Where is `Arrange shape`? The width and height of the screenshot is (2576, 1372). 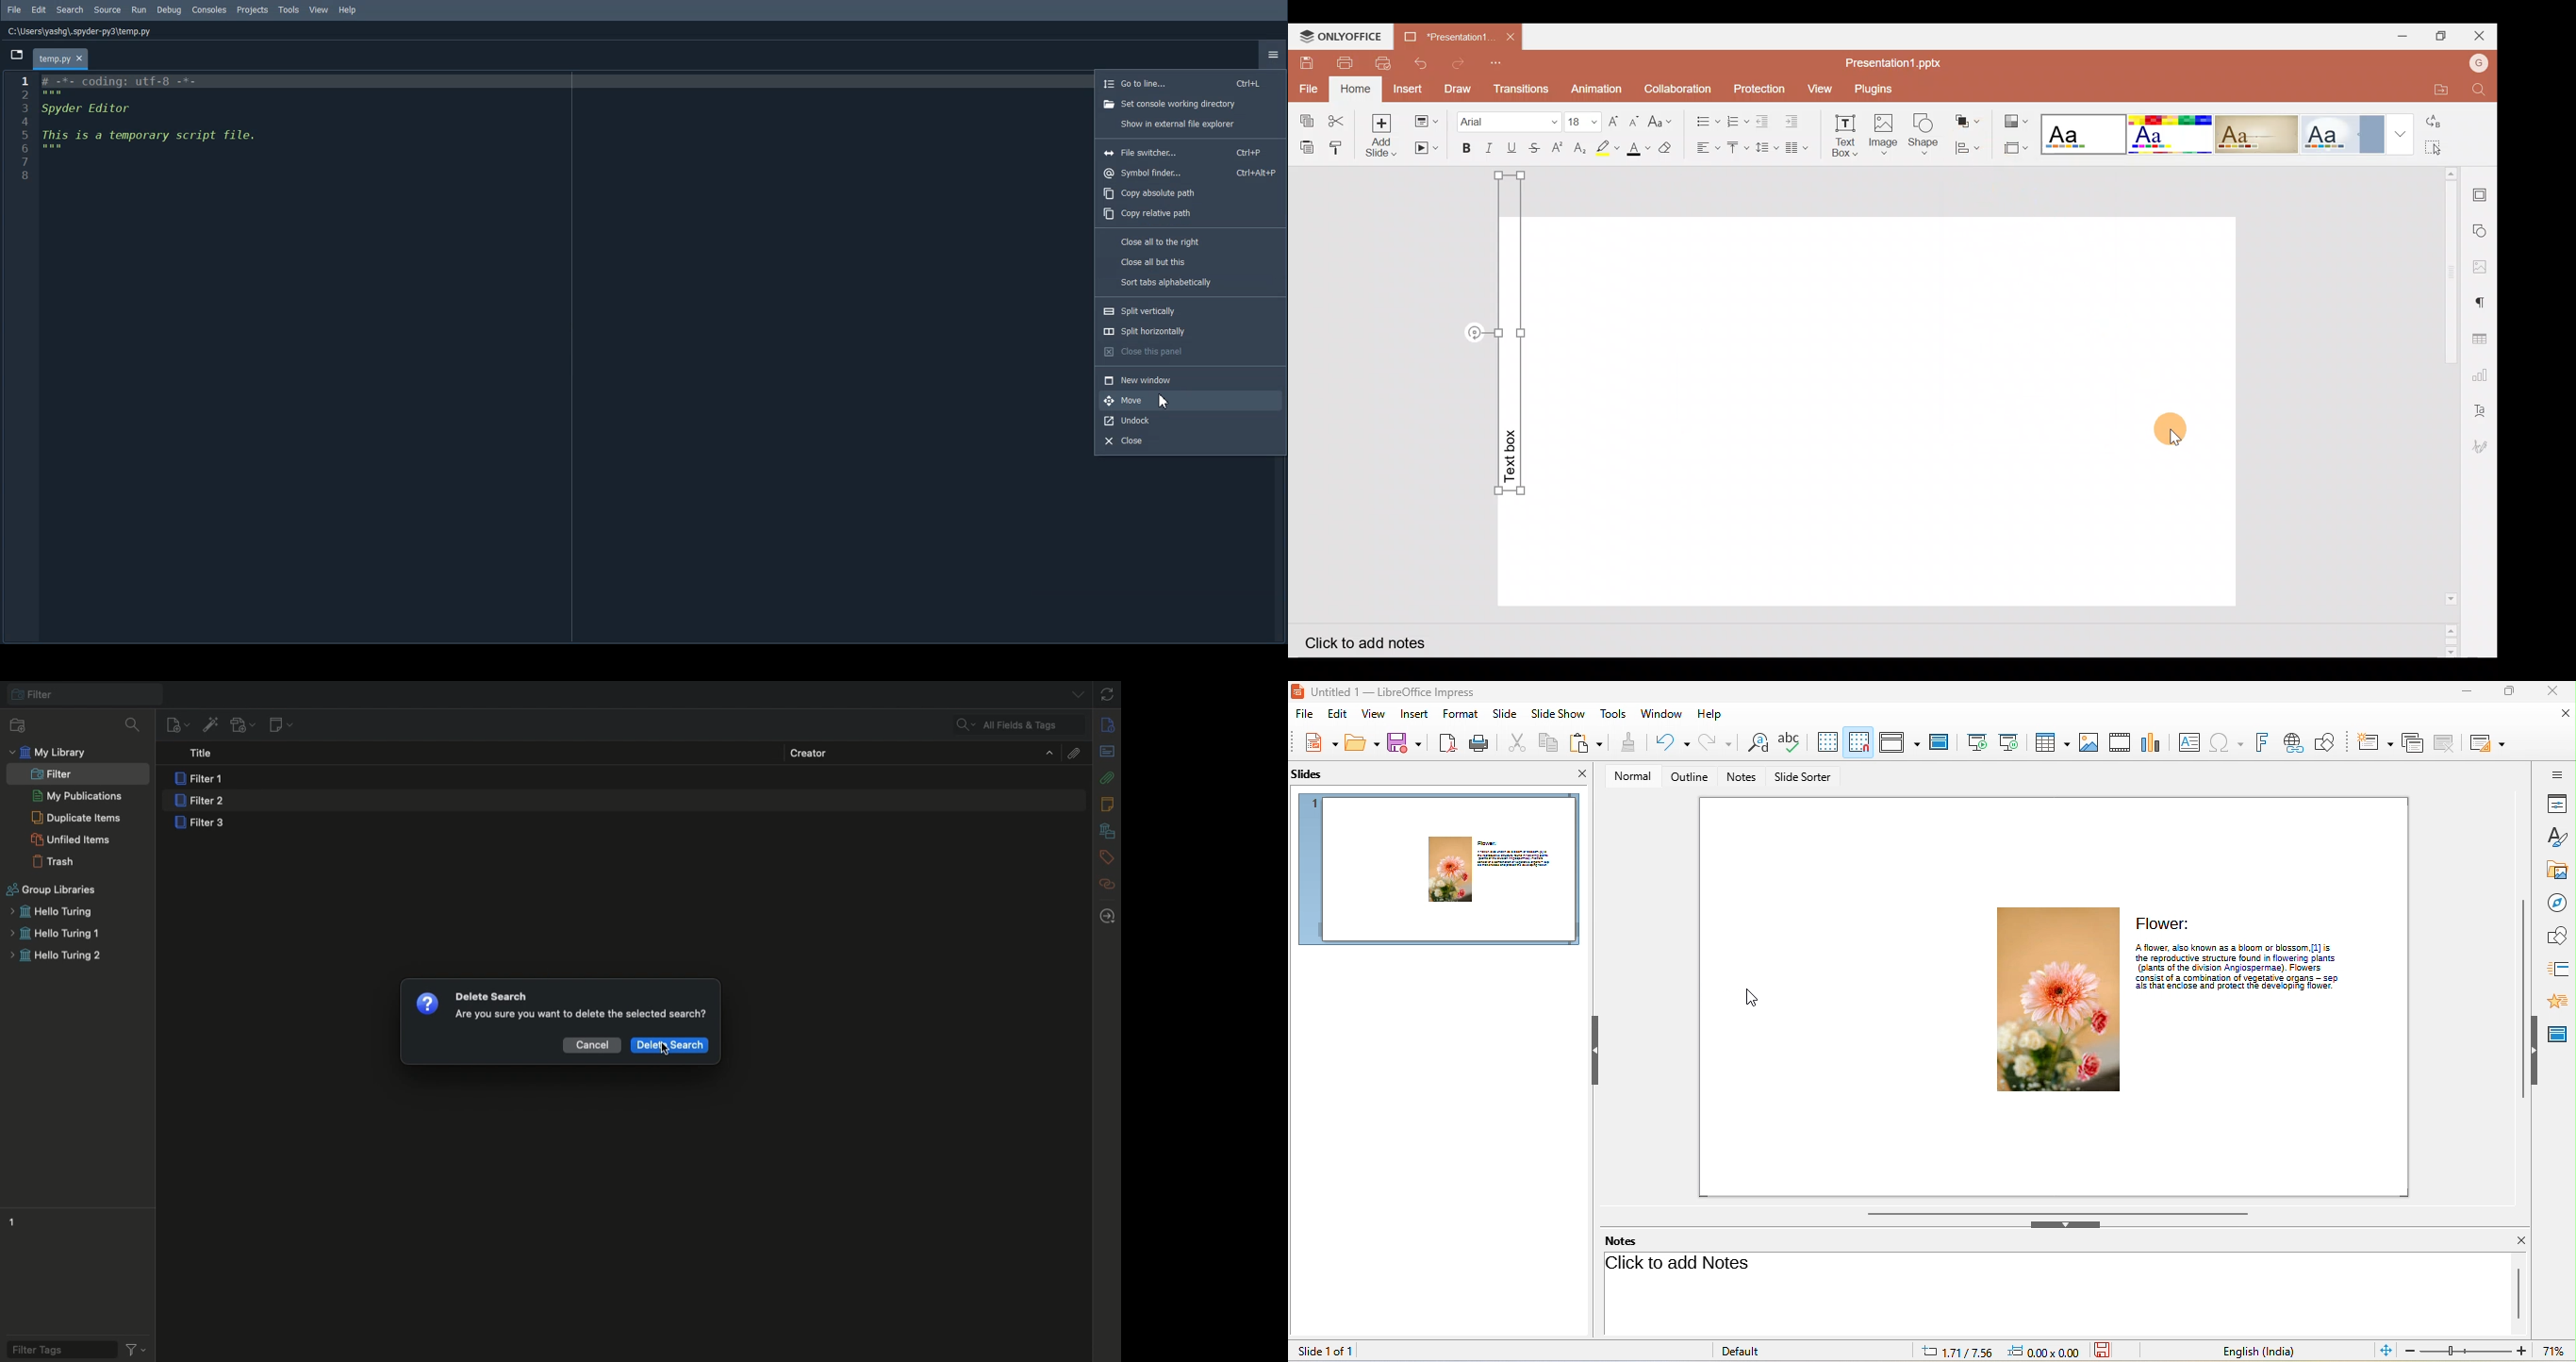 Arrange shape is located at coordinates (1969, 121).